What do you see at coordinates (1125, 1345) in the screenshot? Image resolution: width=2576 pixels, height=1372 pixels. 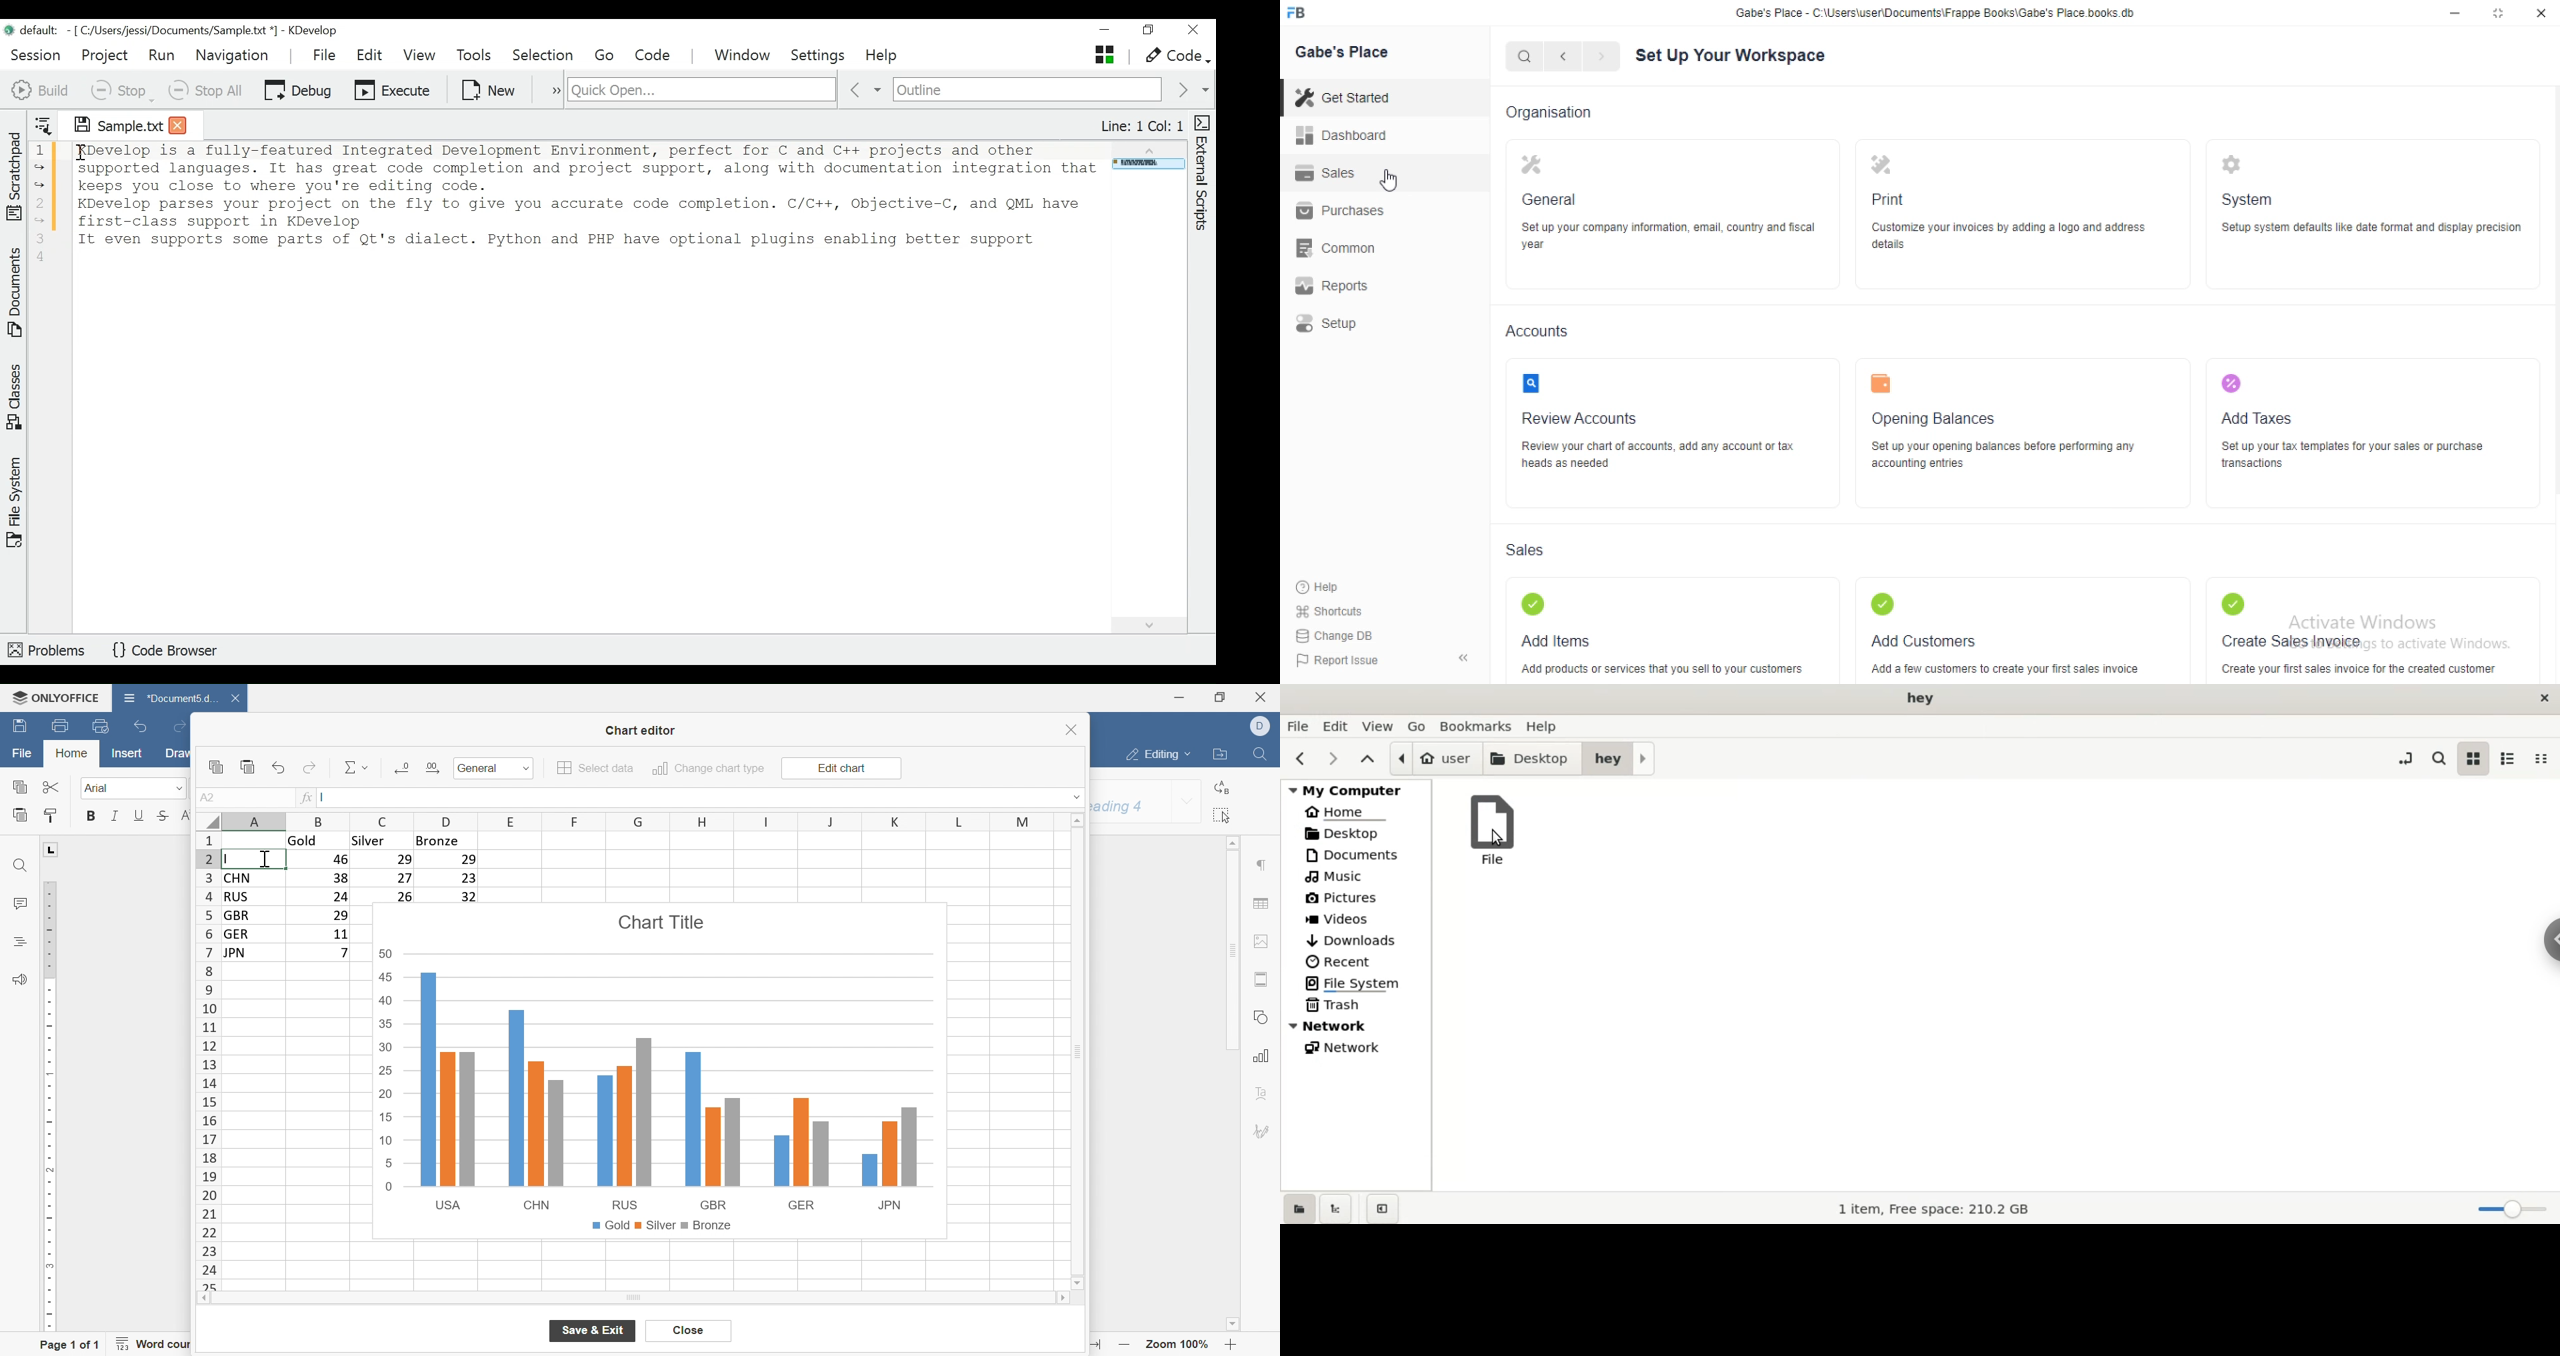 I see `zoom out` at bounding box center [1125, 1345].